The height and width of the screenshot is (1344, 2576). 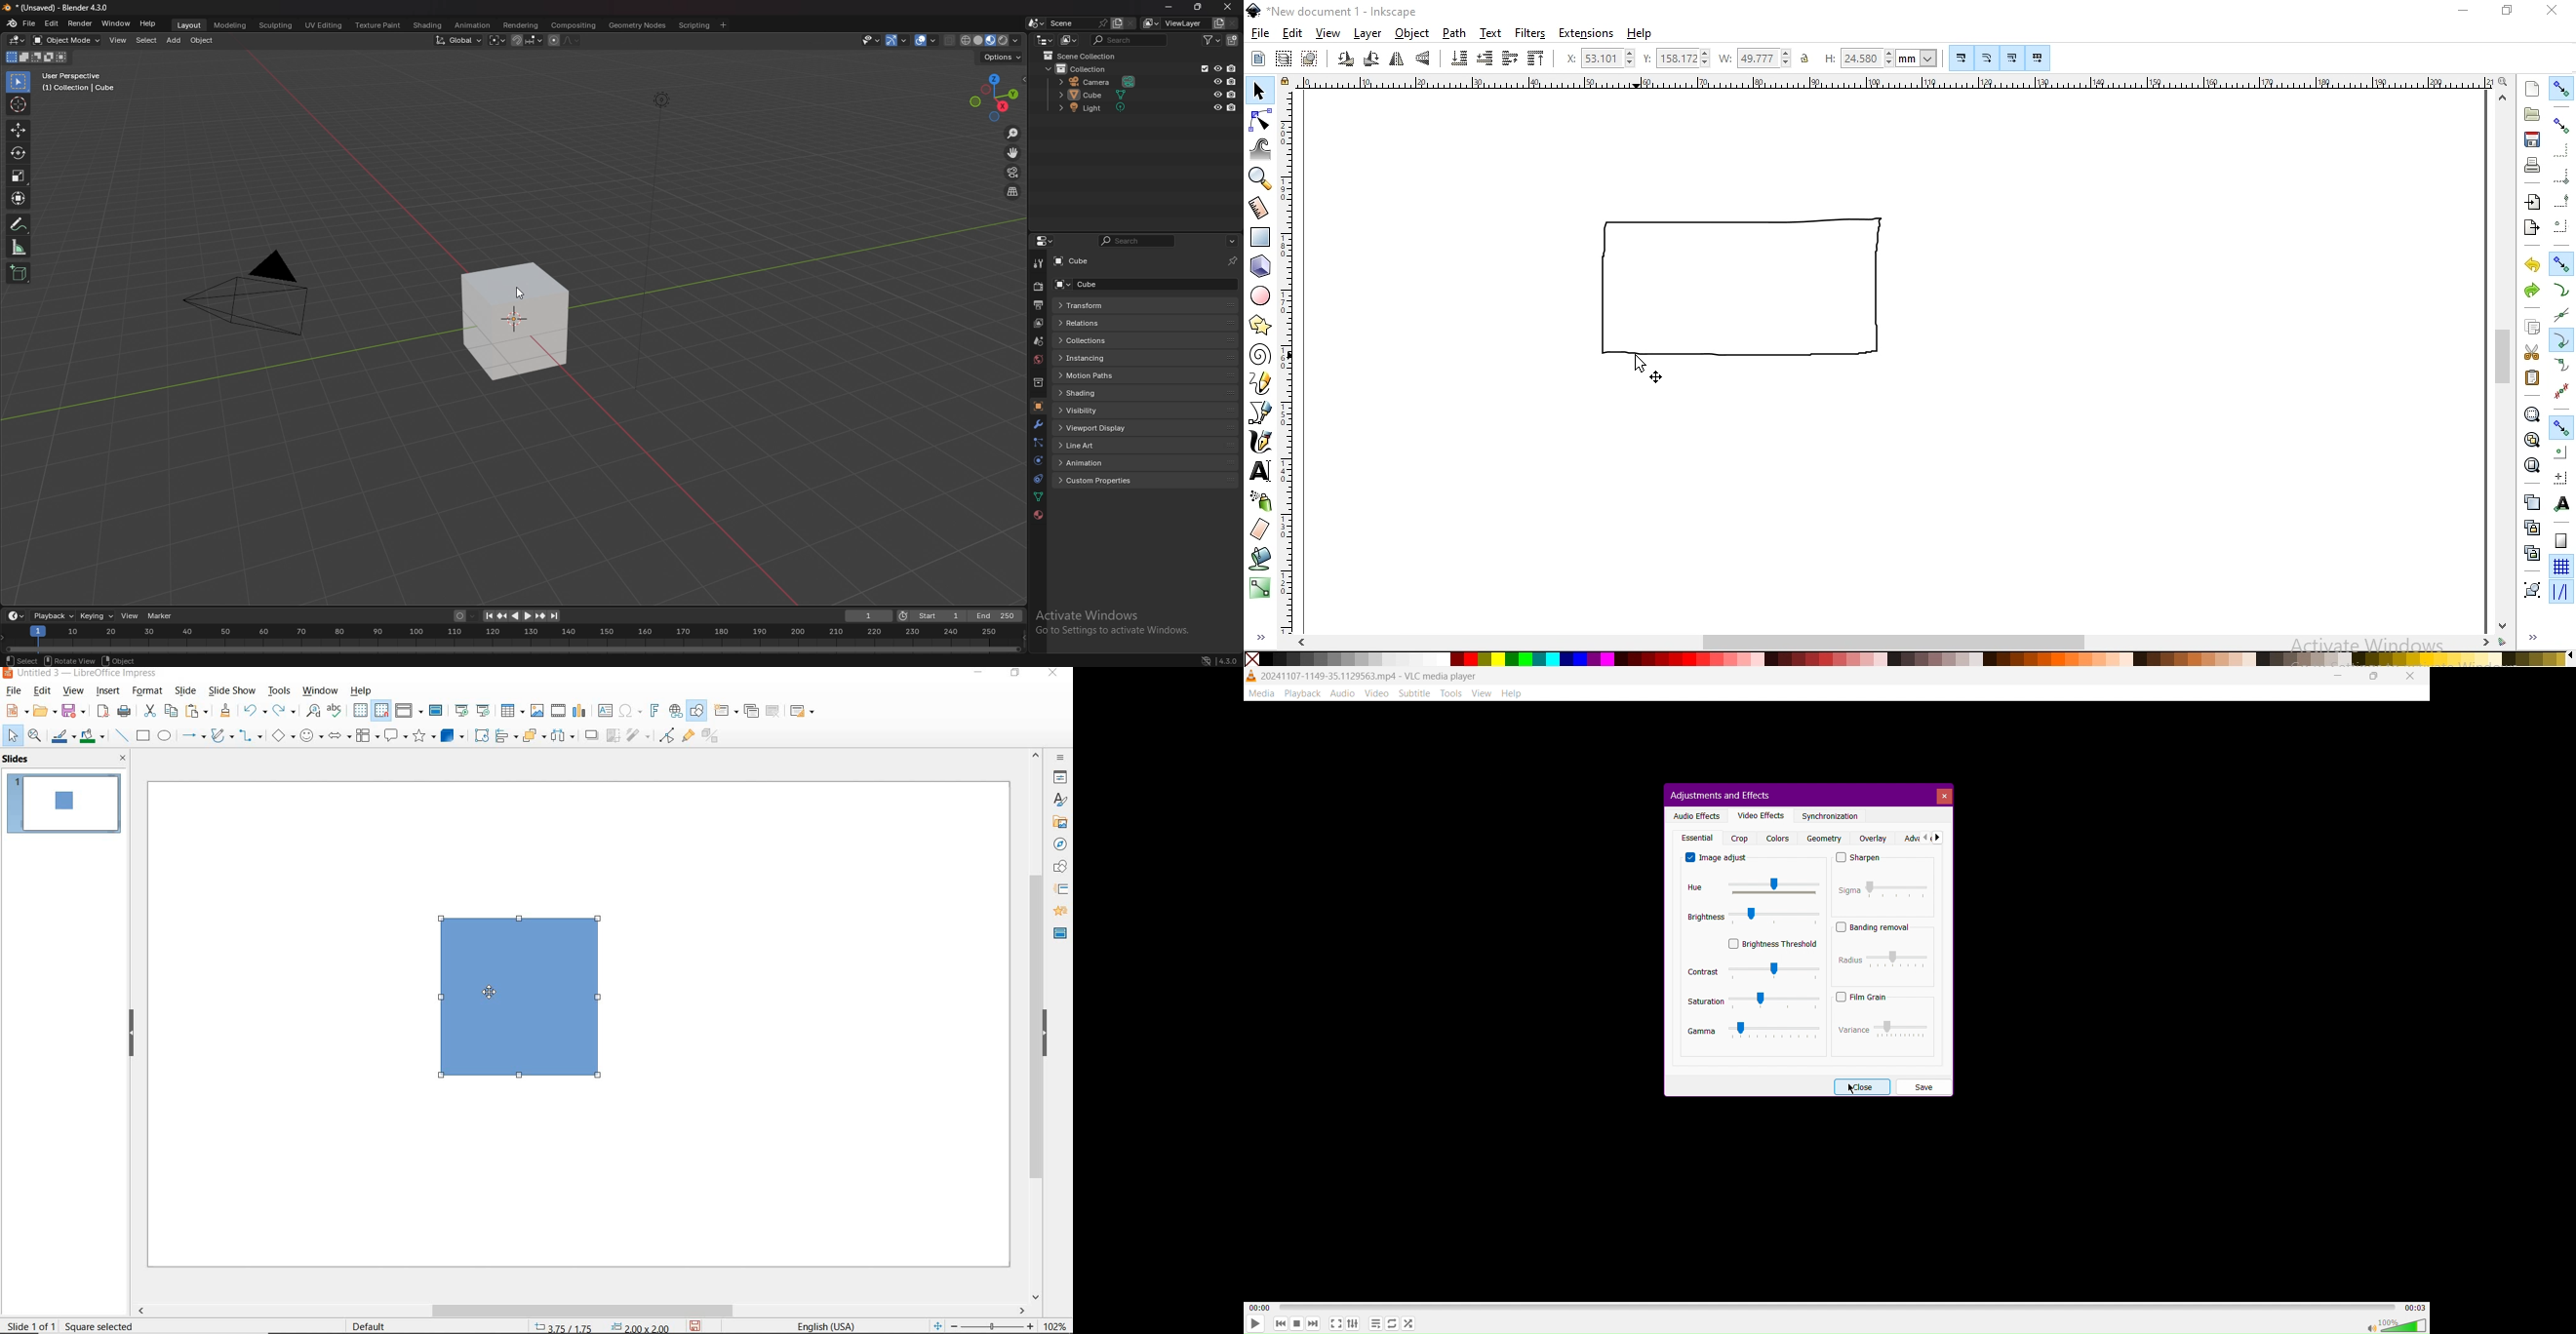 What do you see at coordinates (698, 711) in the screenshot?
I see `show draw functions` at bounding box center [698, 711].